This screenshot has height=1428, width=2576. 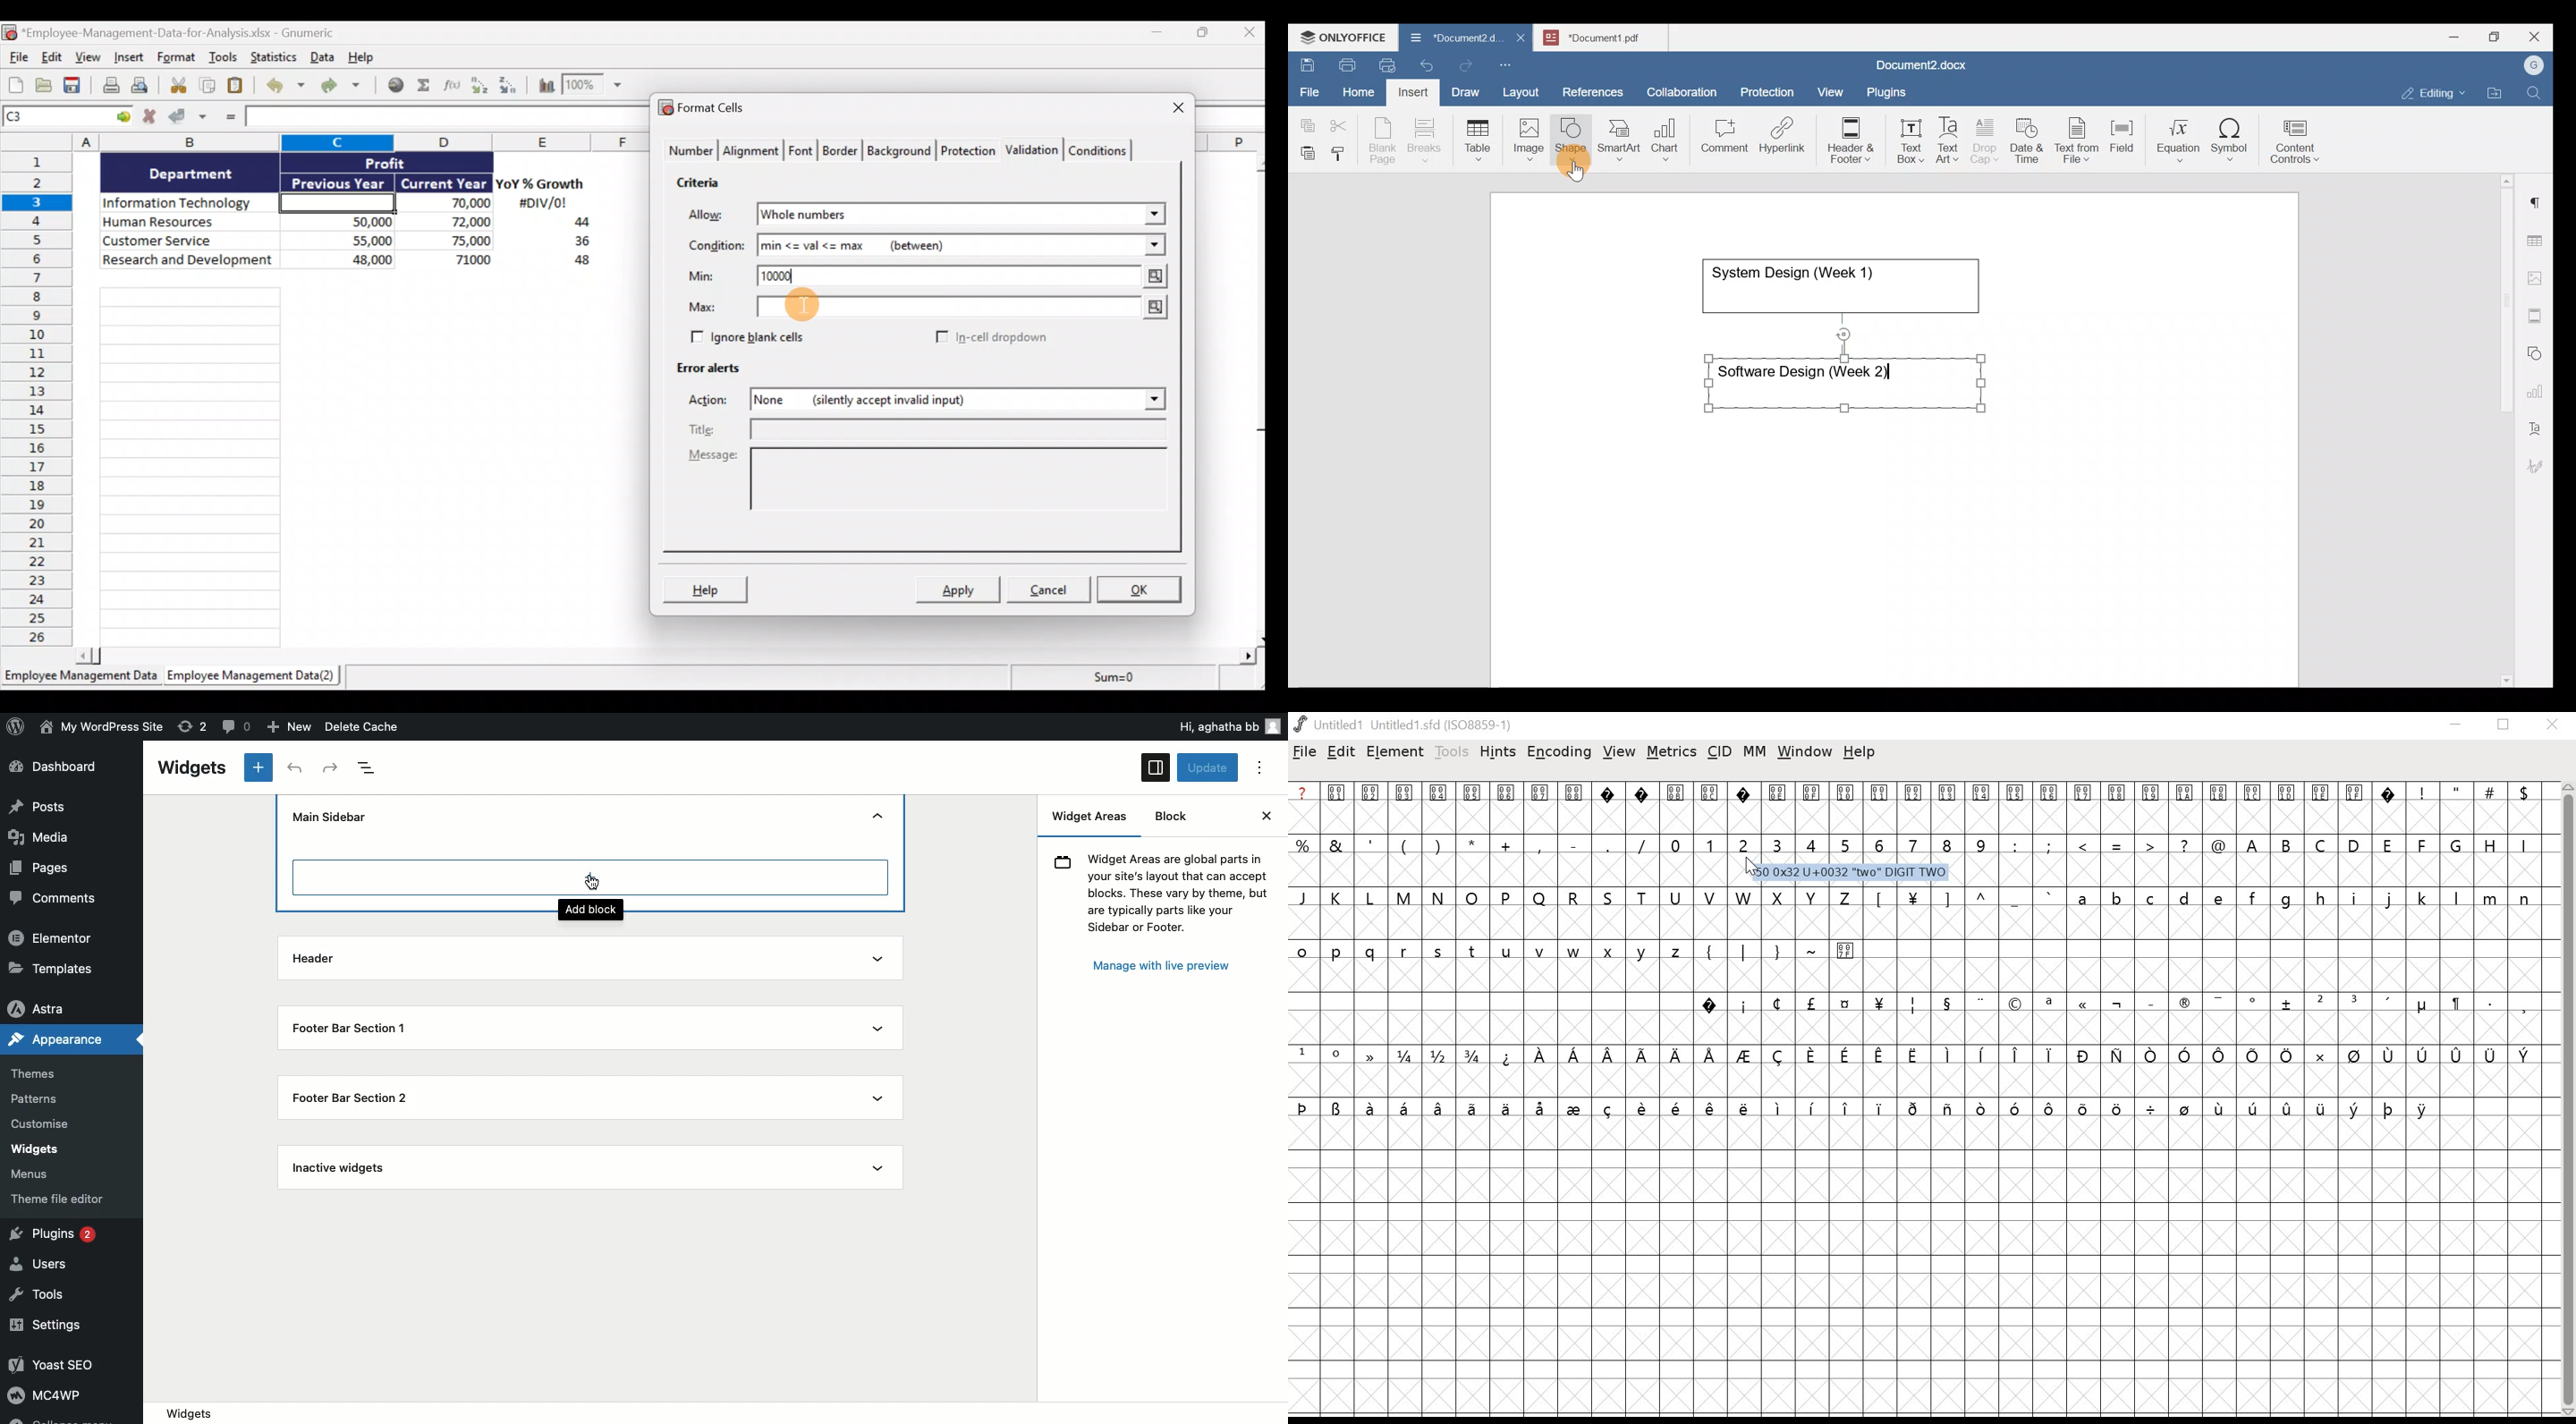 I want to click on  Media, so click(x=49, y=836).